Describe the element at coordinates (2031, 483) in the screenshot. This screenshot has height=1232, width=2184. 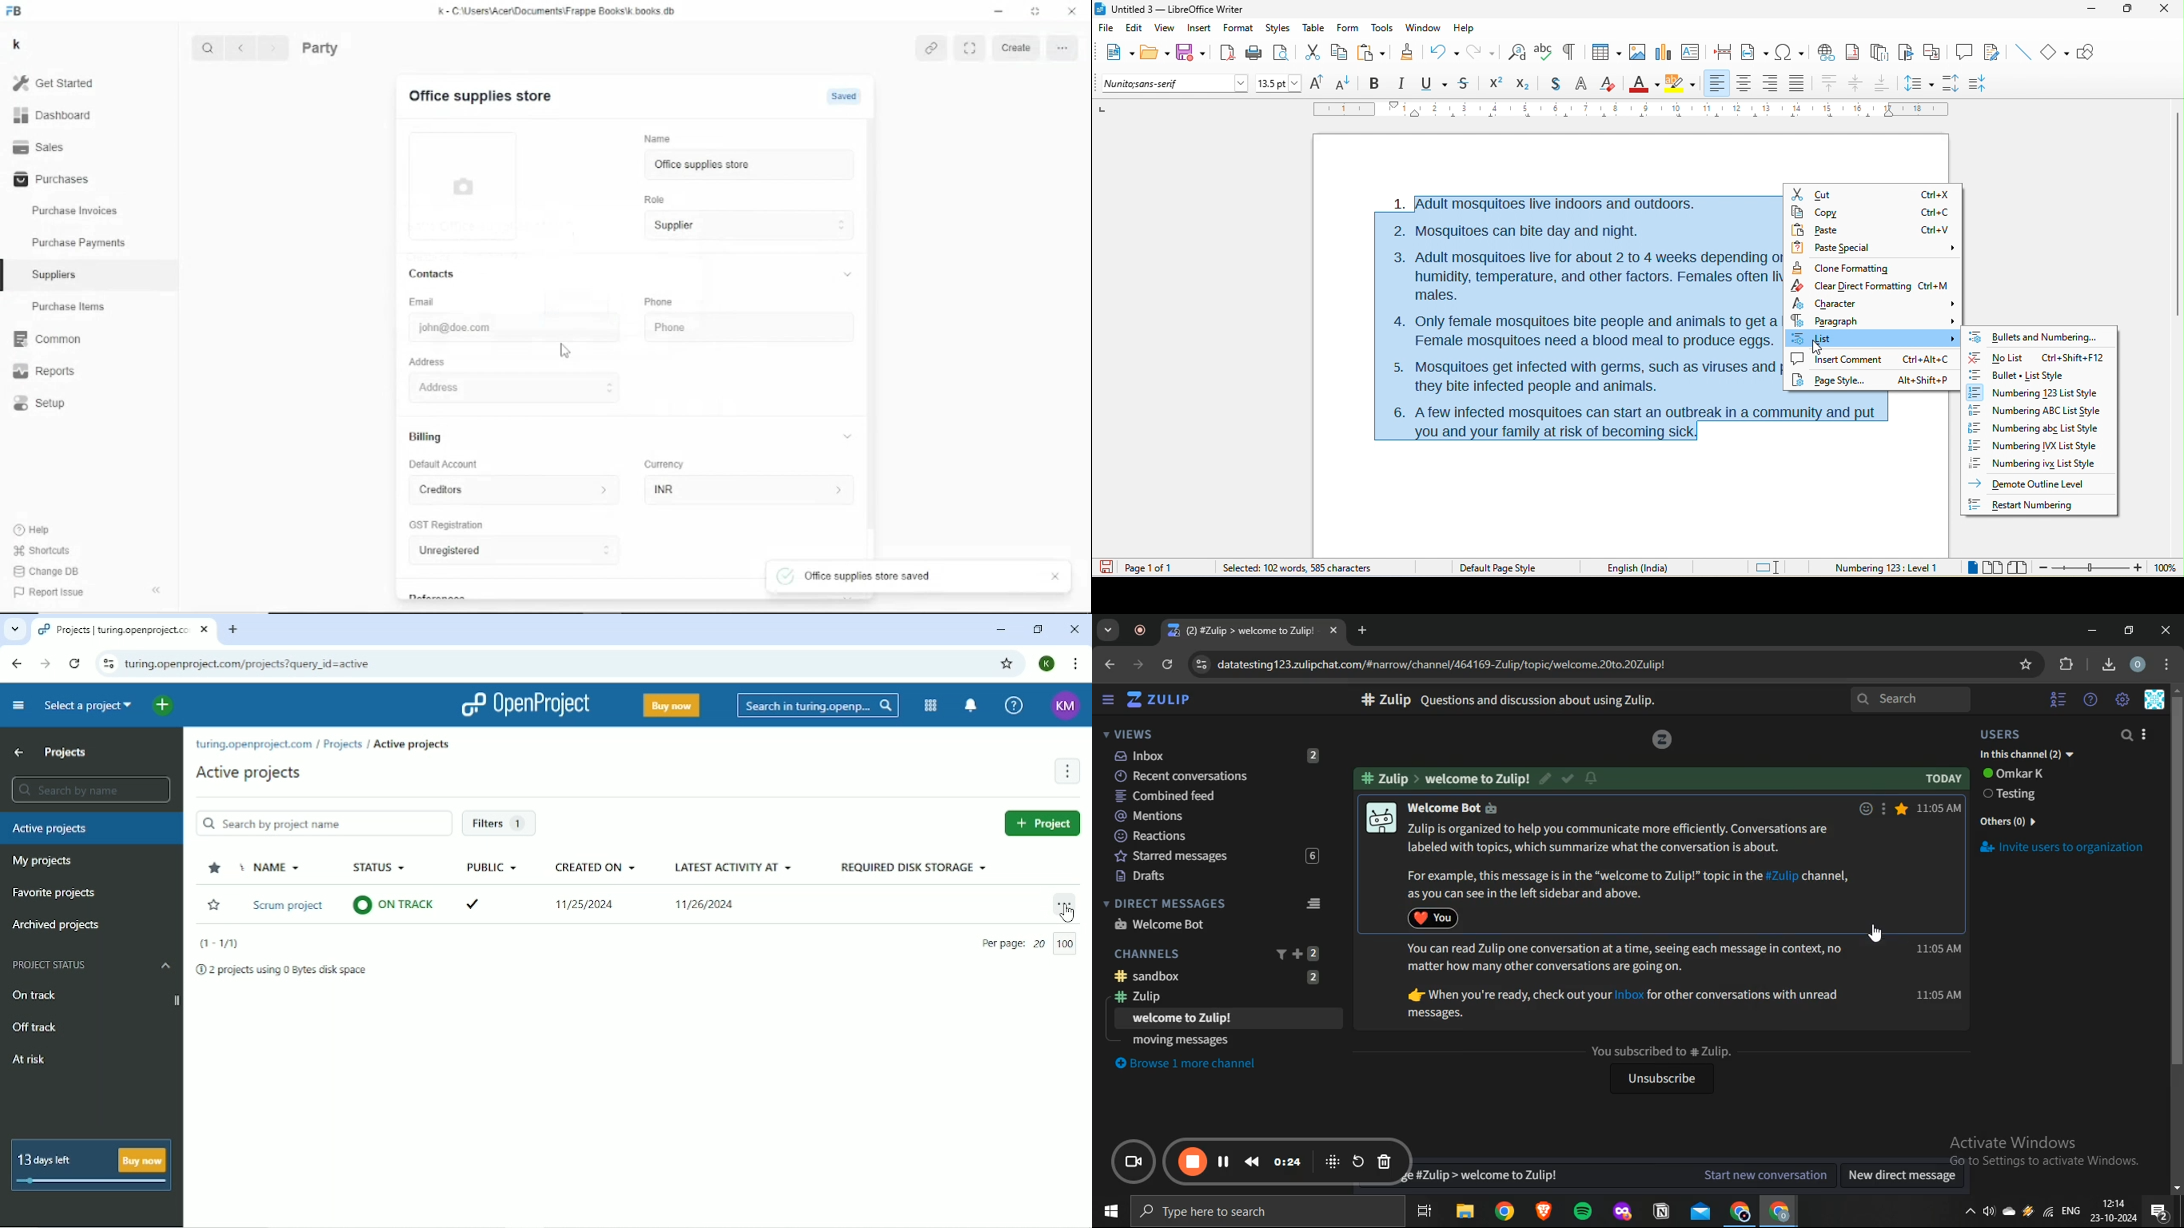
I see `Demote Outline Level` at that location.